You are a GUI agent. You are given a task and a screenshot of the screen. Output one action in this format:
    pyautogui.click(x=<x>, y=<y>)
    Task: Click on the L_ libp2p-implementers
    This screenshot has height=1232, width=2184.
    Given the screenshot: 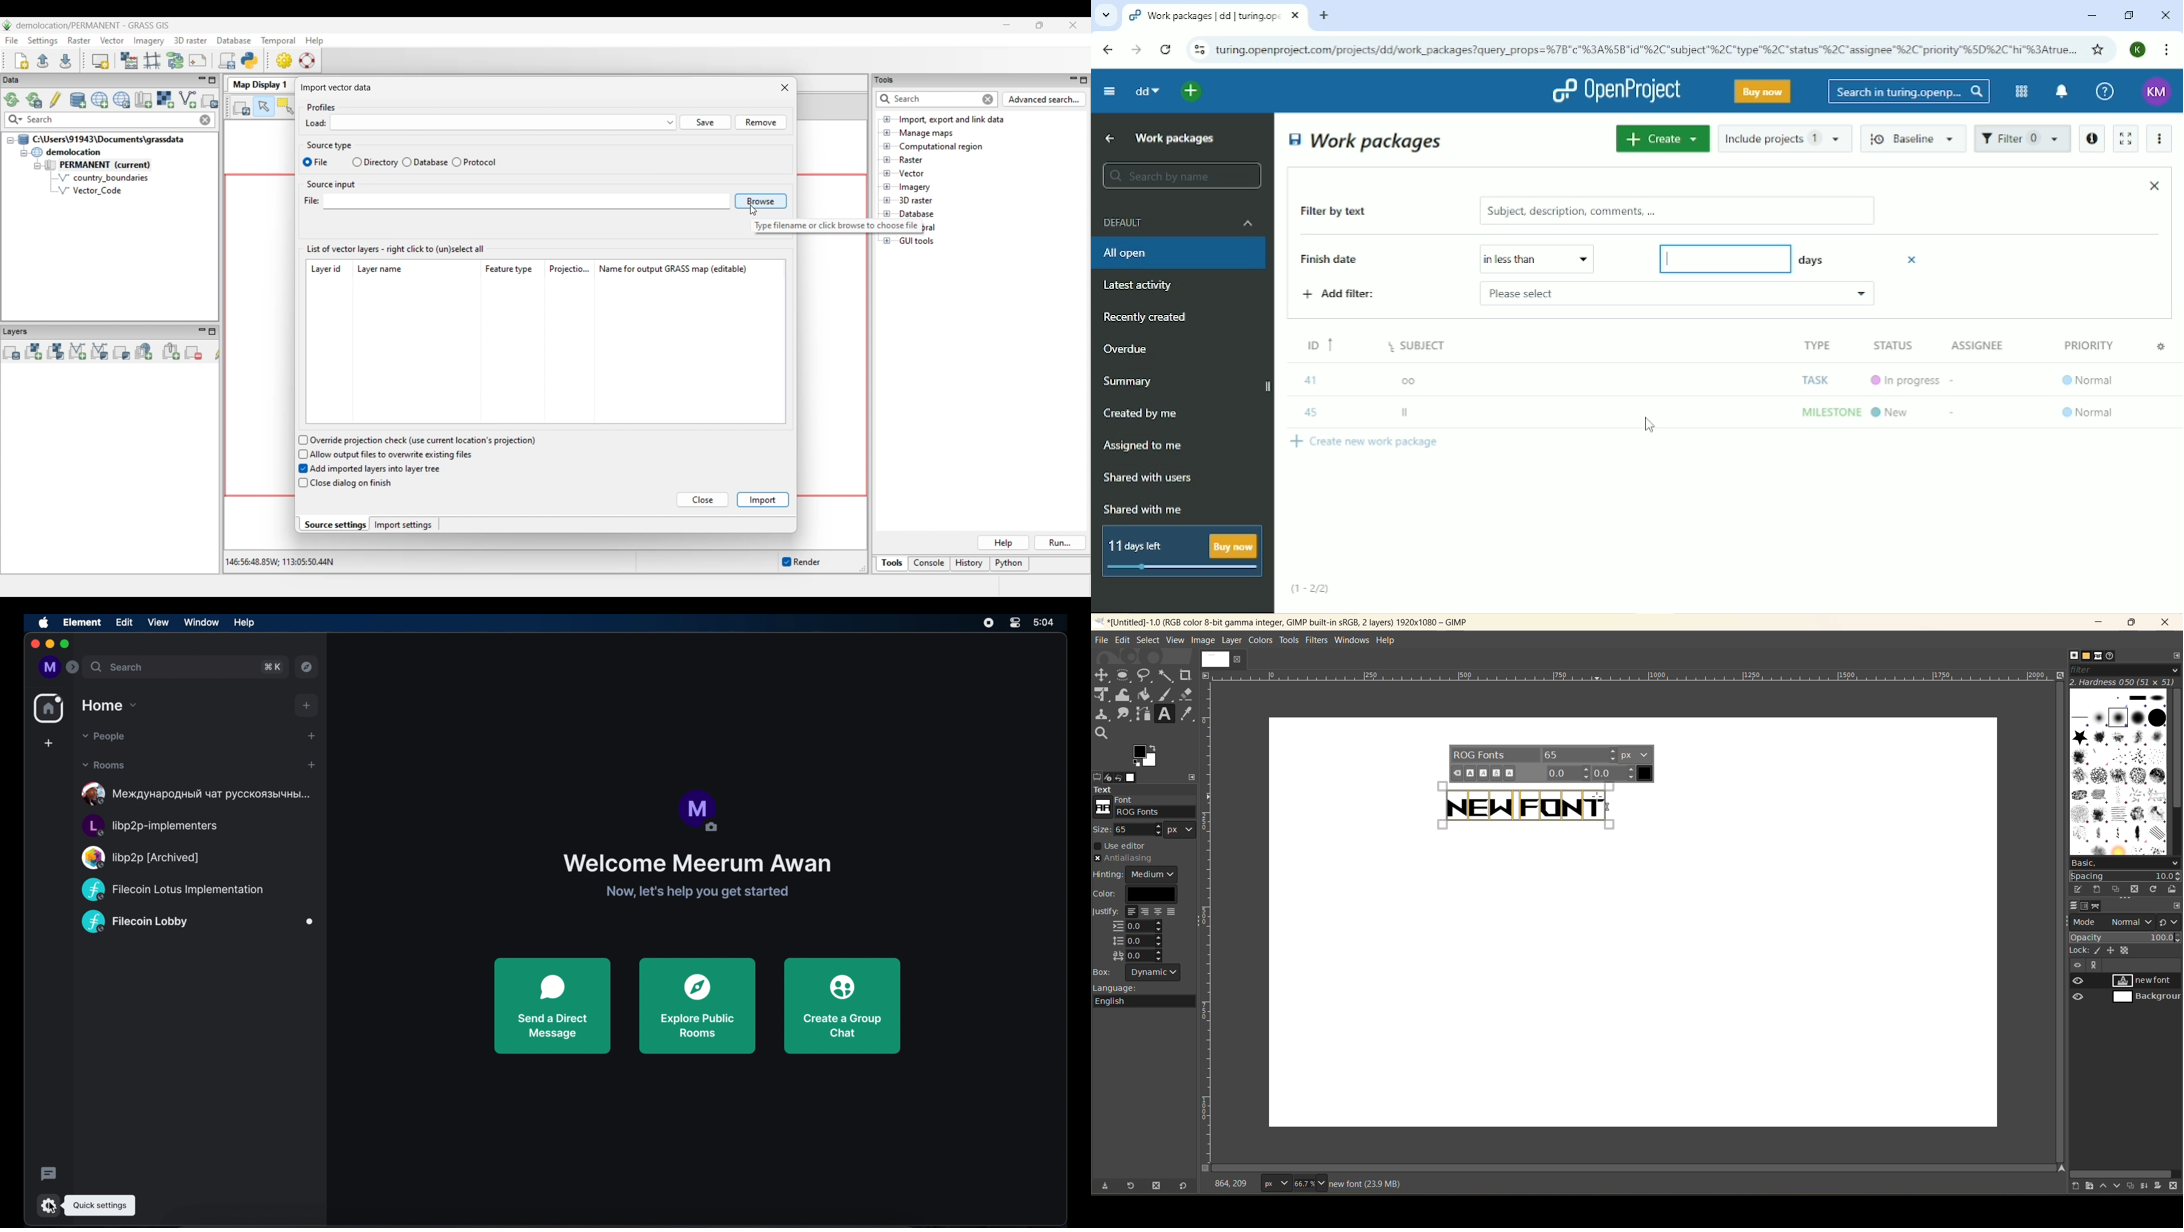 What is the action you would take?
    pyautogui.click(x=145, y=825)
    